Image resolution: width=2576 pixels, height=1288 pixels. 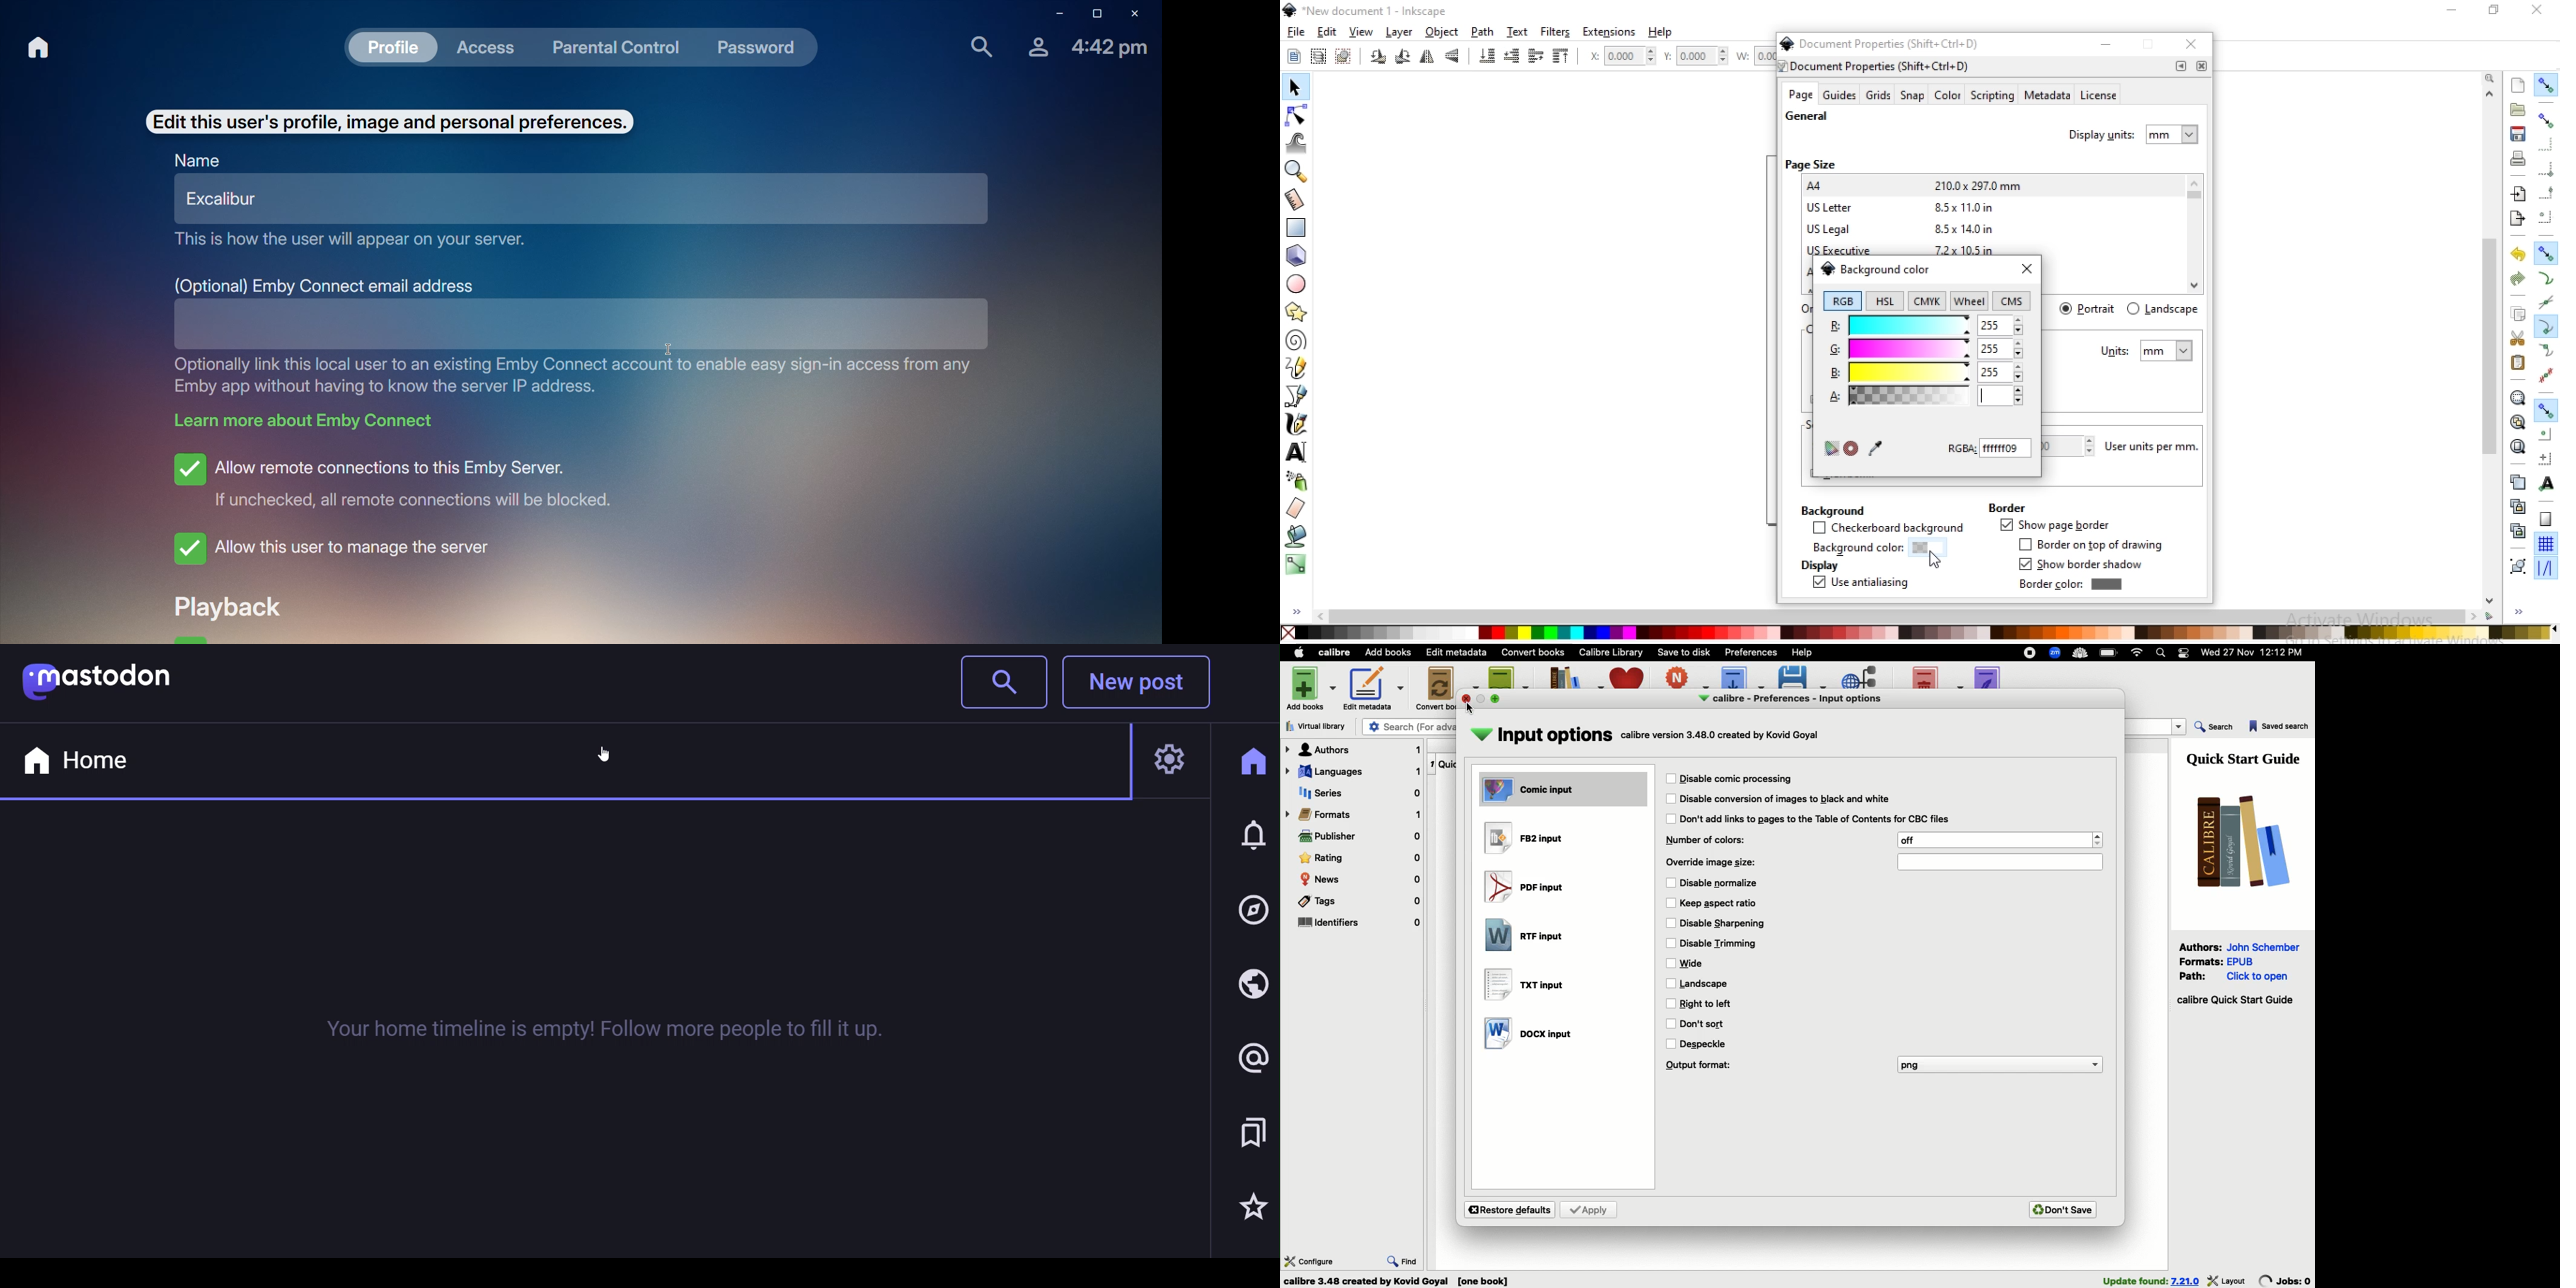 I want to click on rotate 90 clockwise, so click(x=1379, y=58).